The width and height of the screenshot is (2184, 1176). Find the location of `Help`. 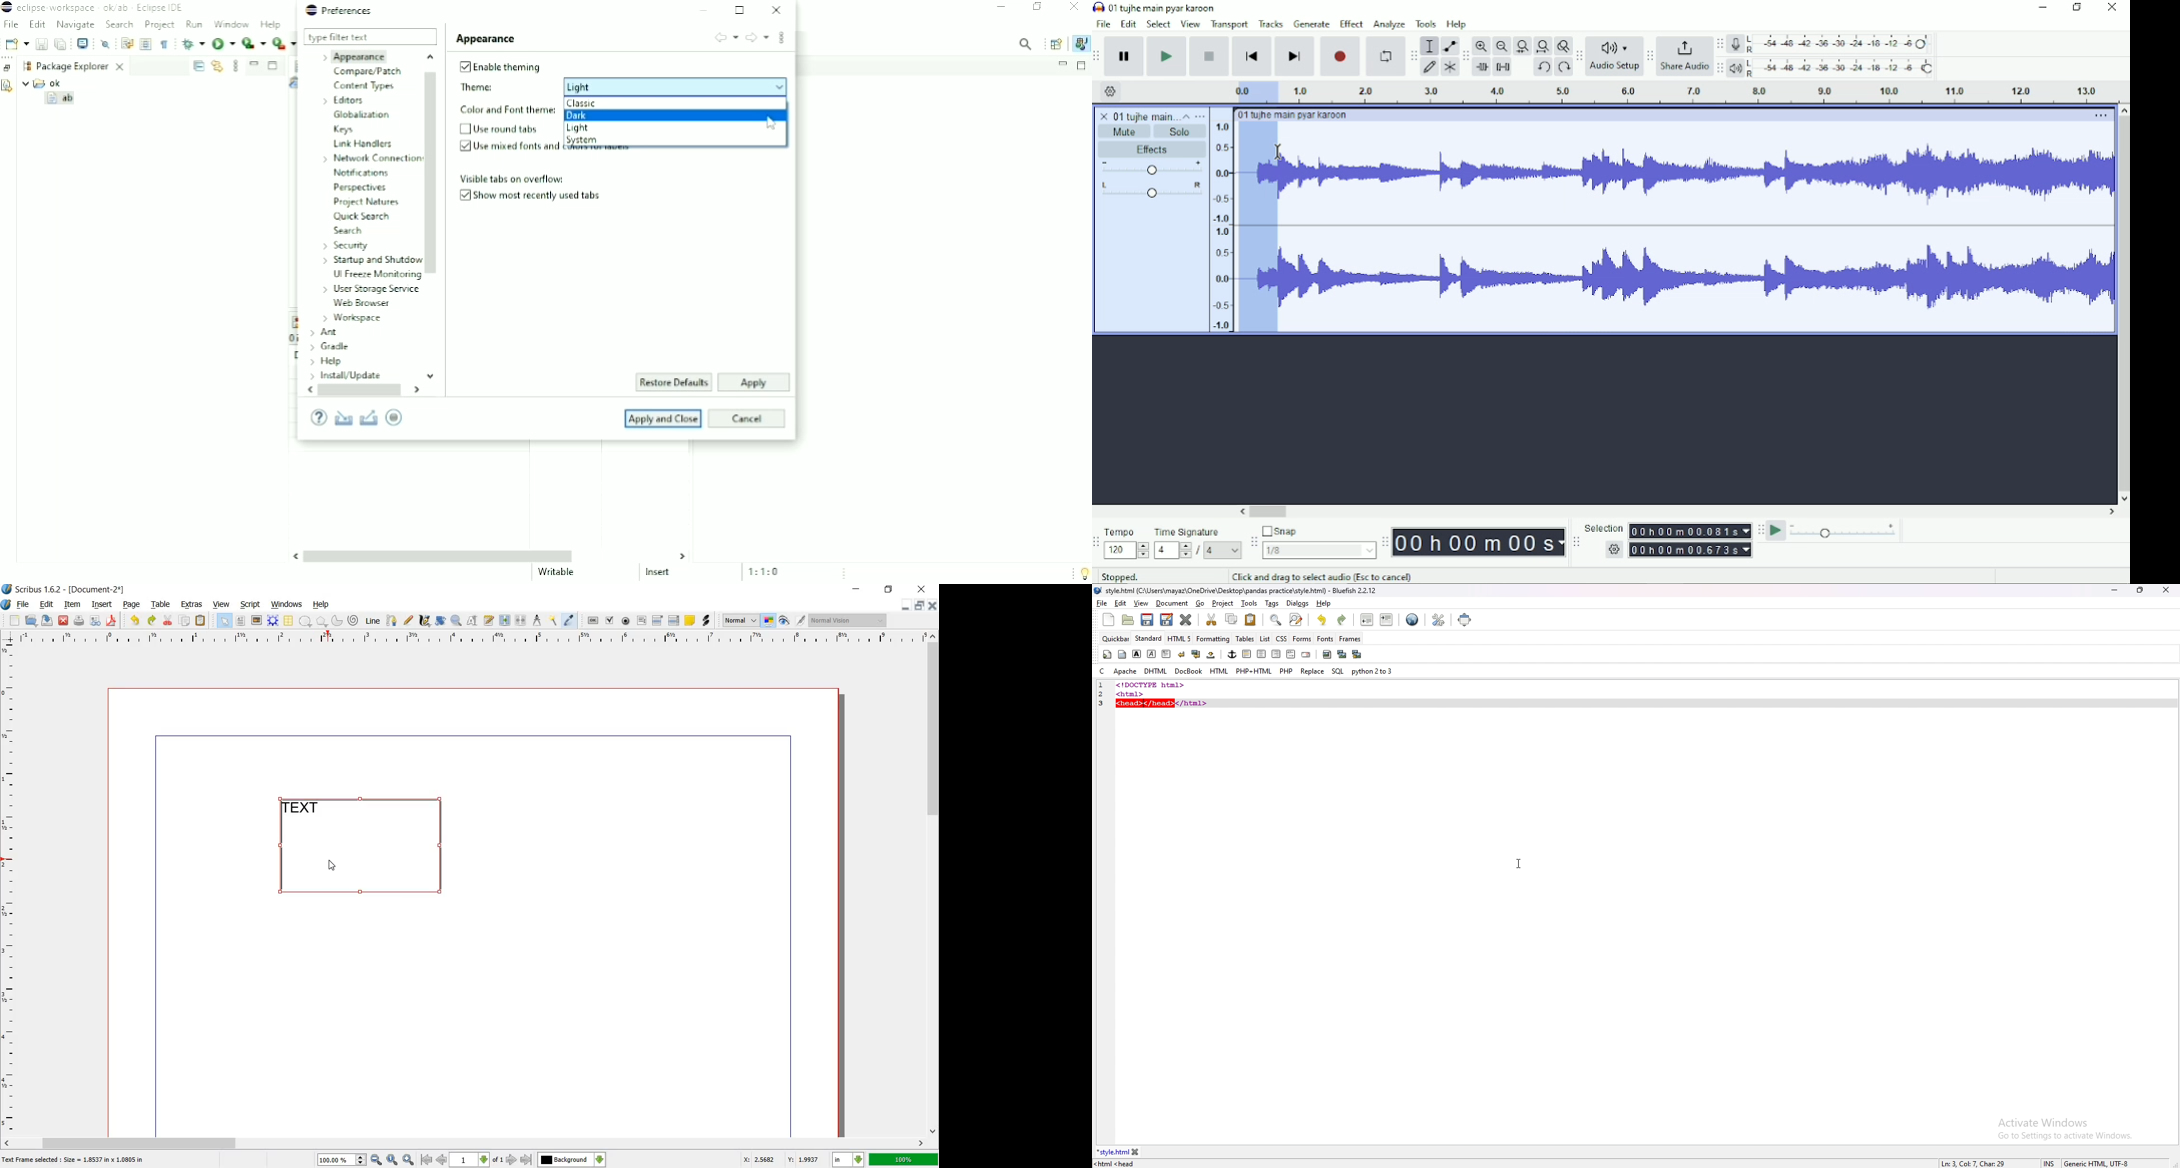

Help is located at coordinates (318, 418).